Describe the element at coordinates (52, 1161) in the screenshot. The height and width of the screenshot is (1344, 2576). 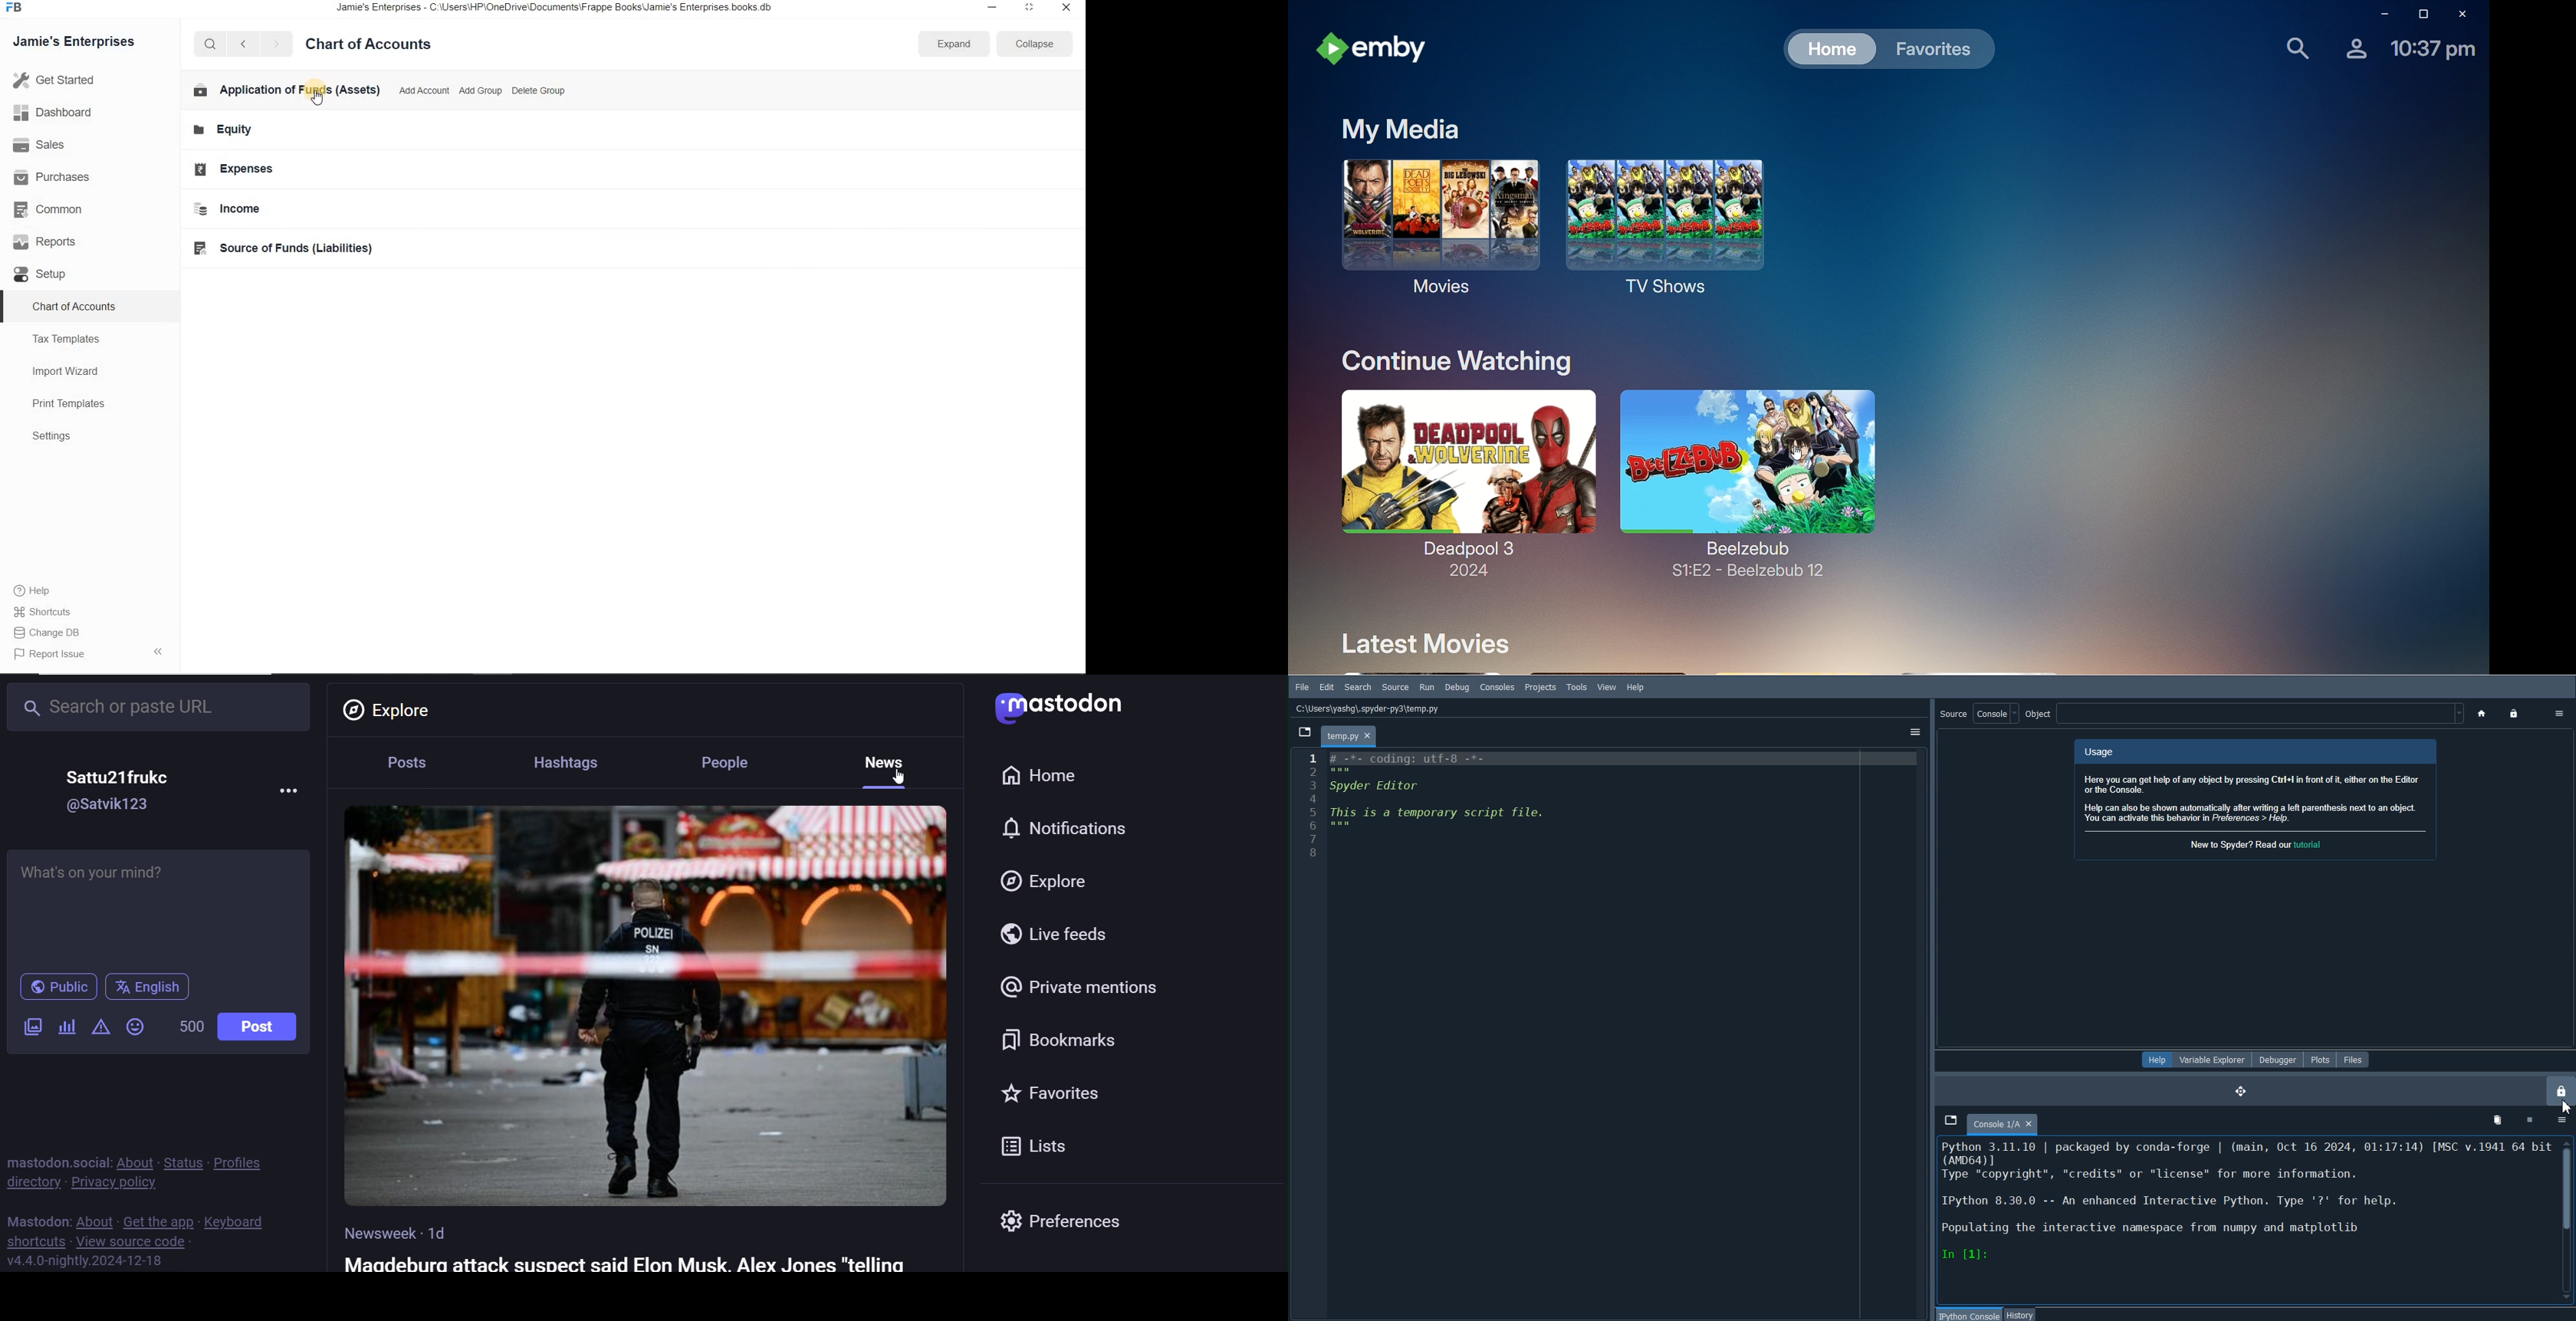
I see `mastodon social` at that location.